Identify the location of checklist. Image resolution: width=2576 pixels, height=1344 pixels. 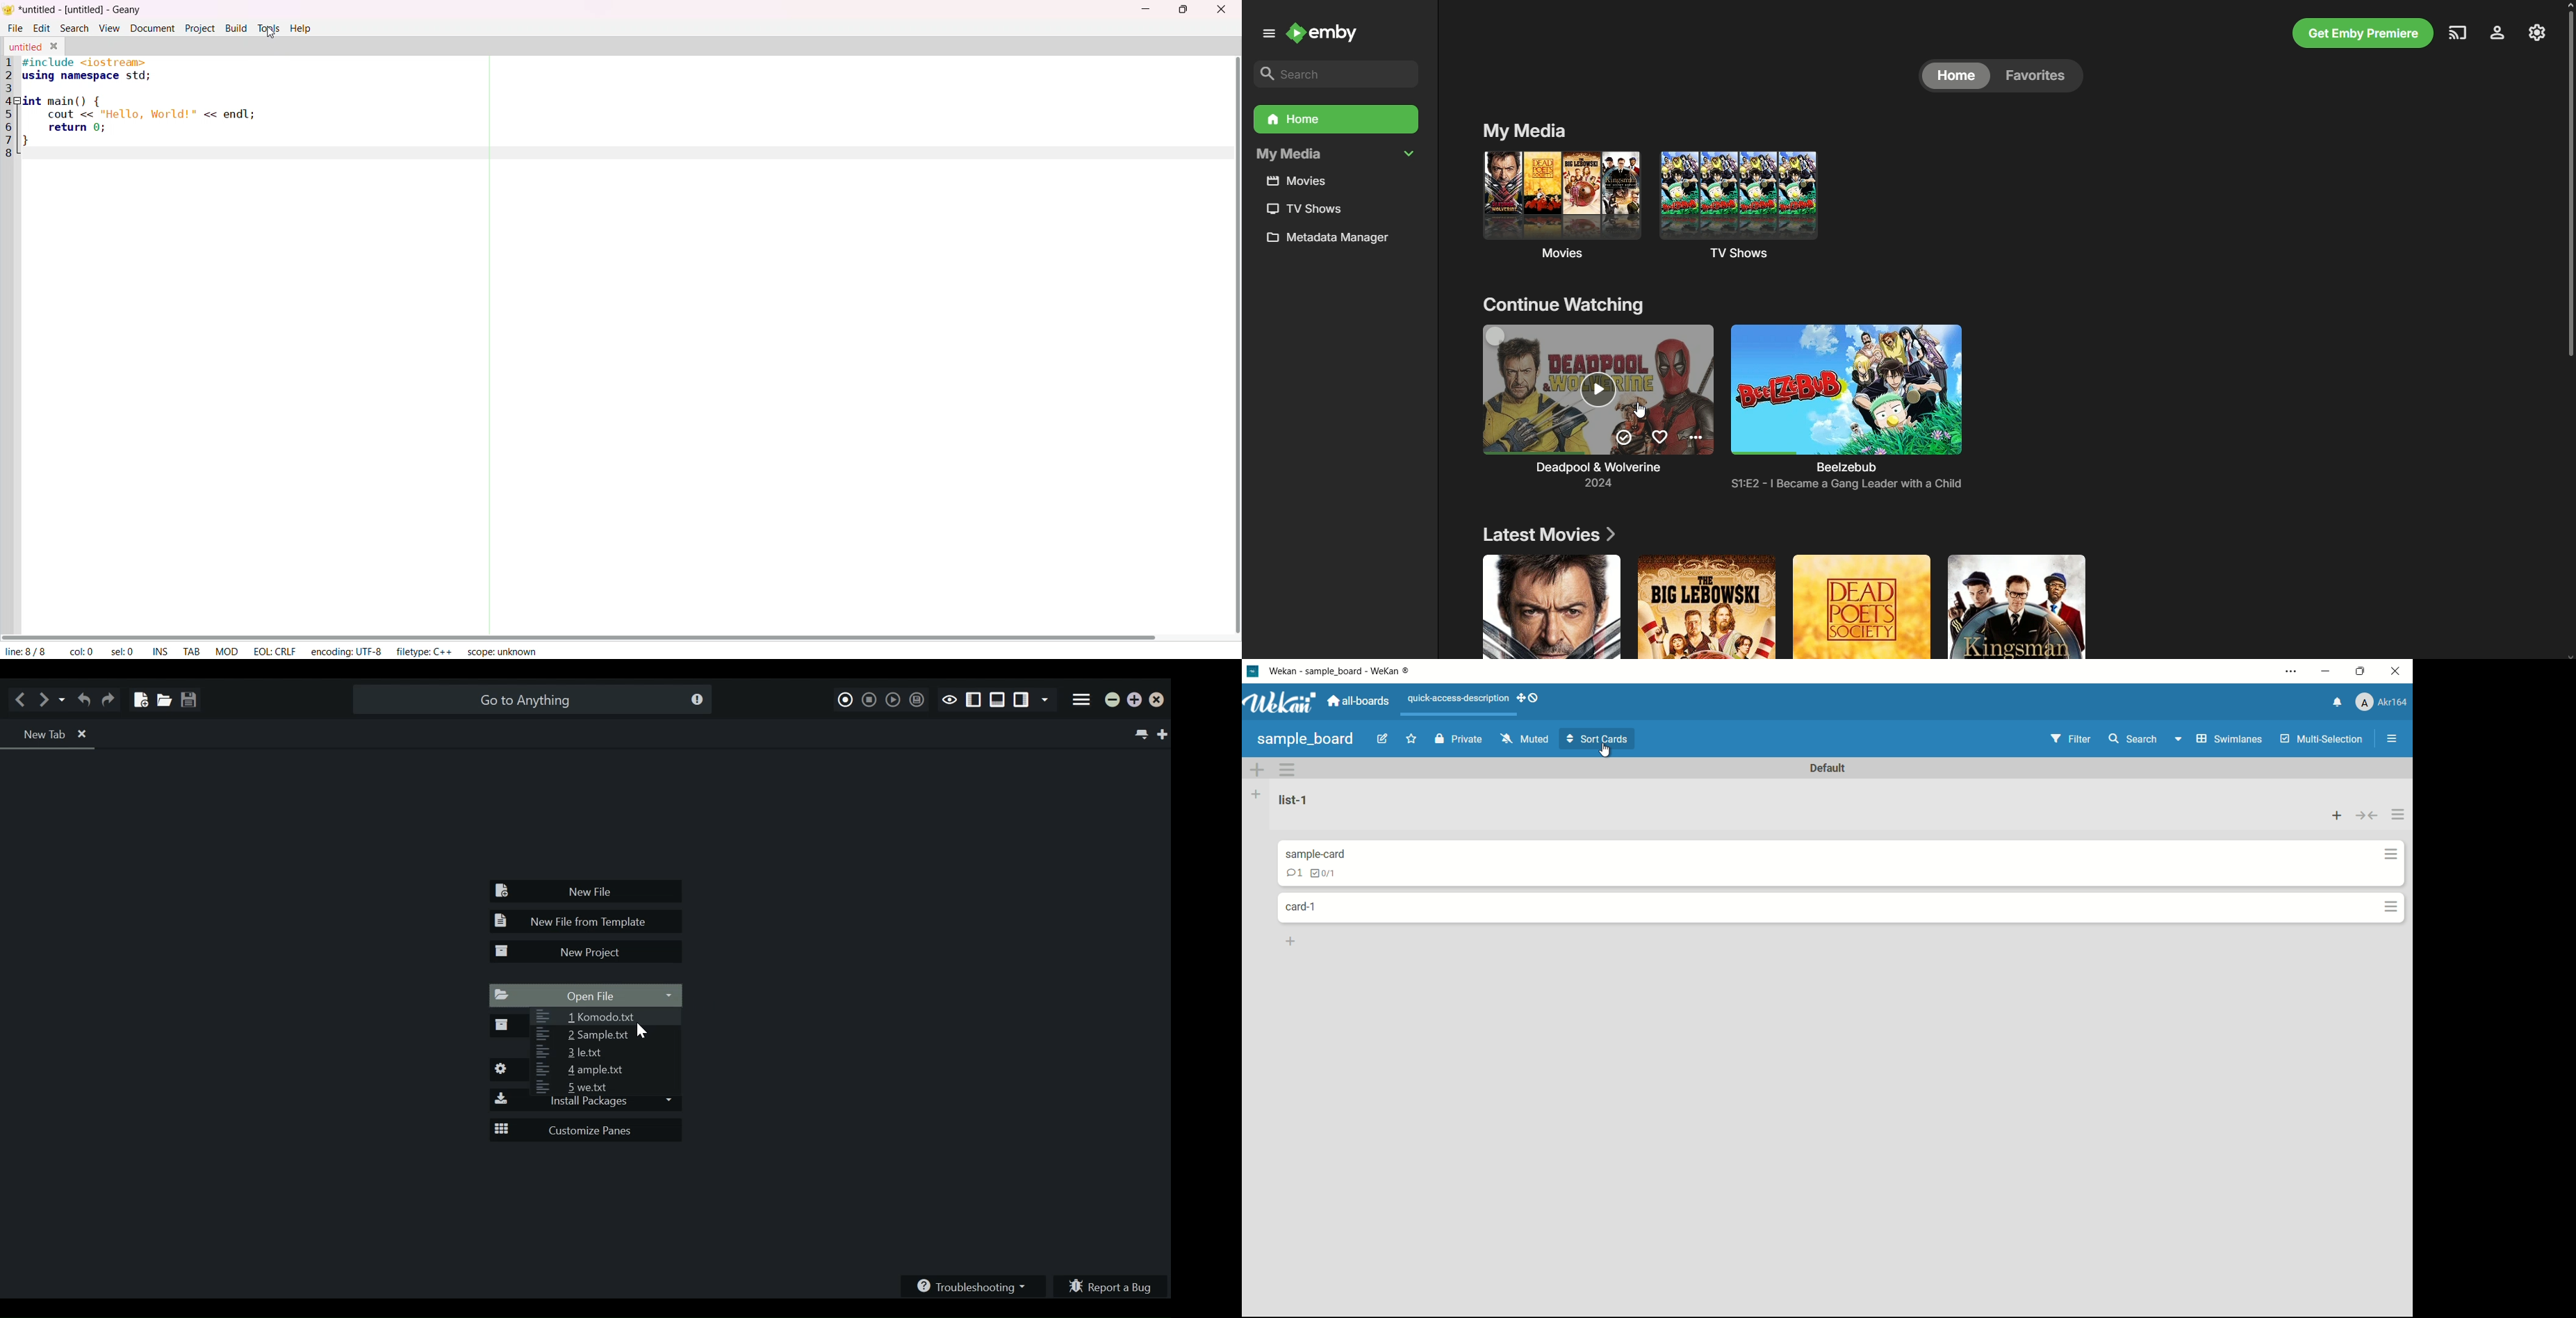
(1321, 873).